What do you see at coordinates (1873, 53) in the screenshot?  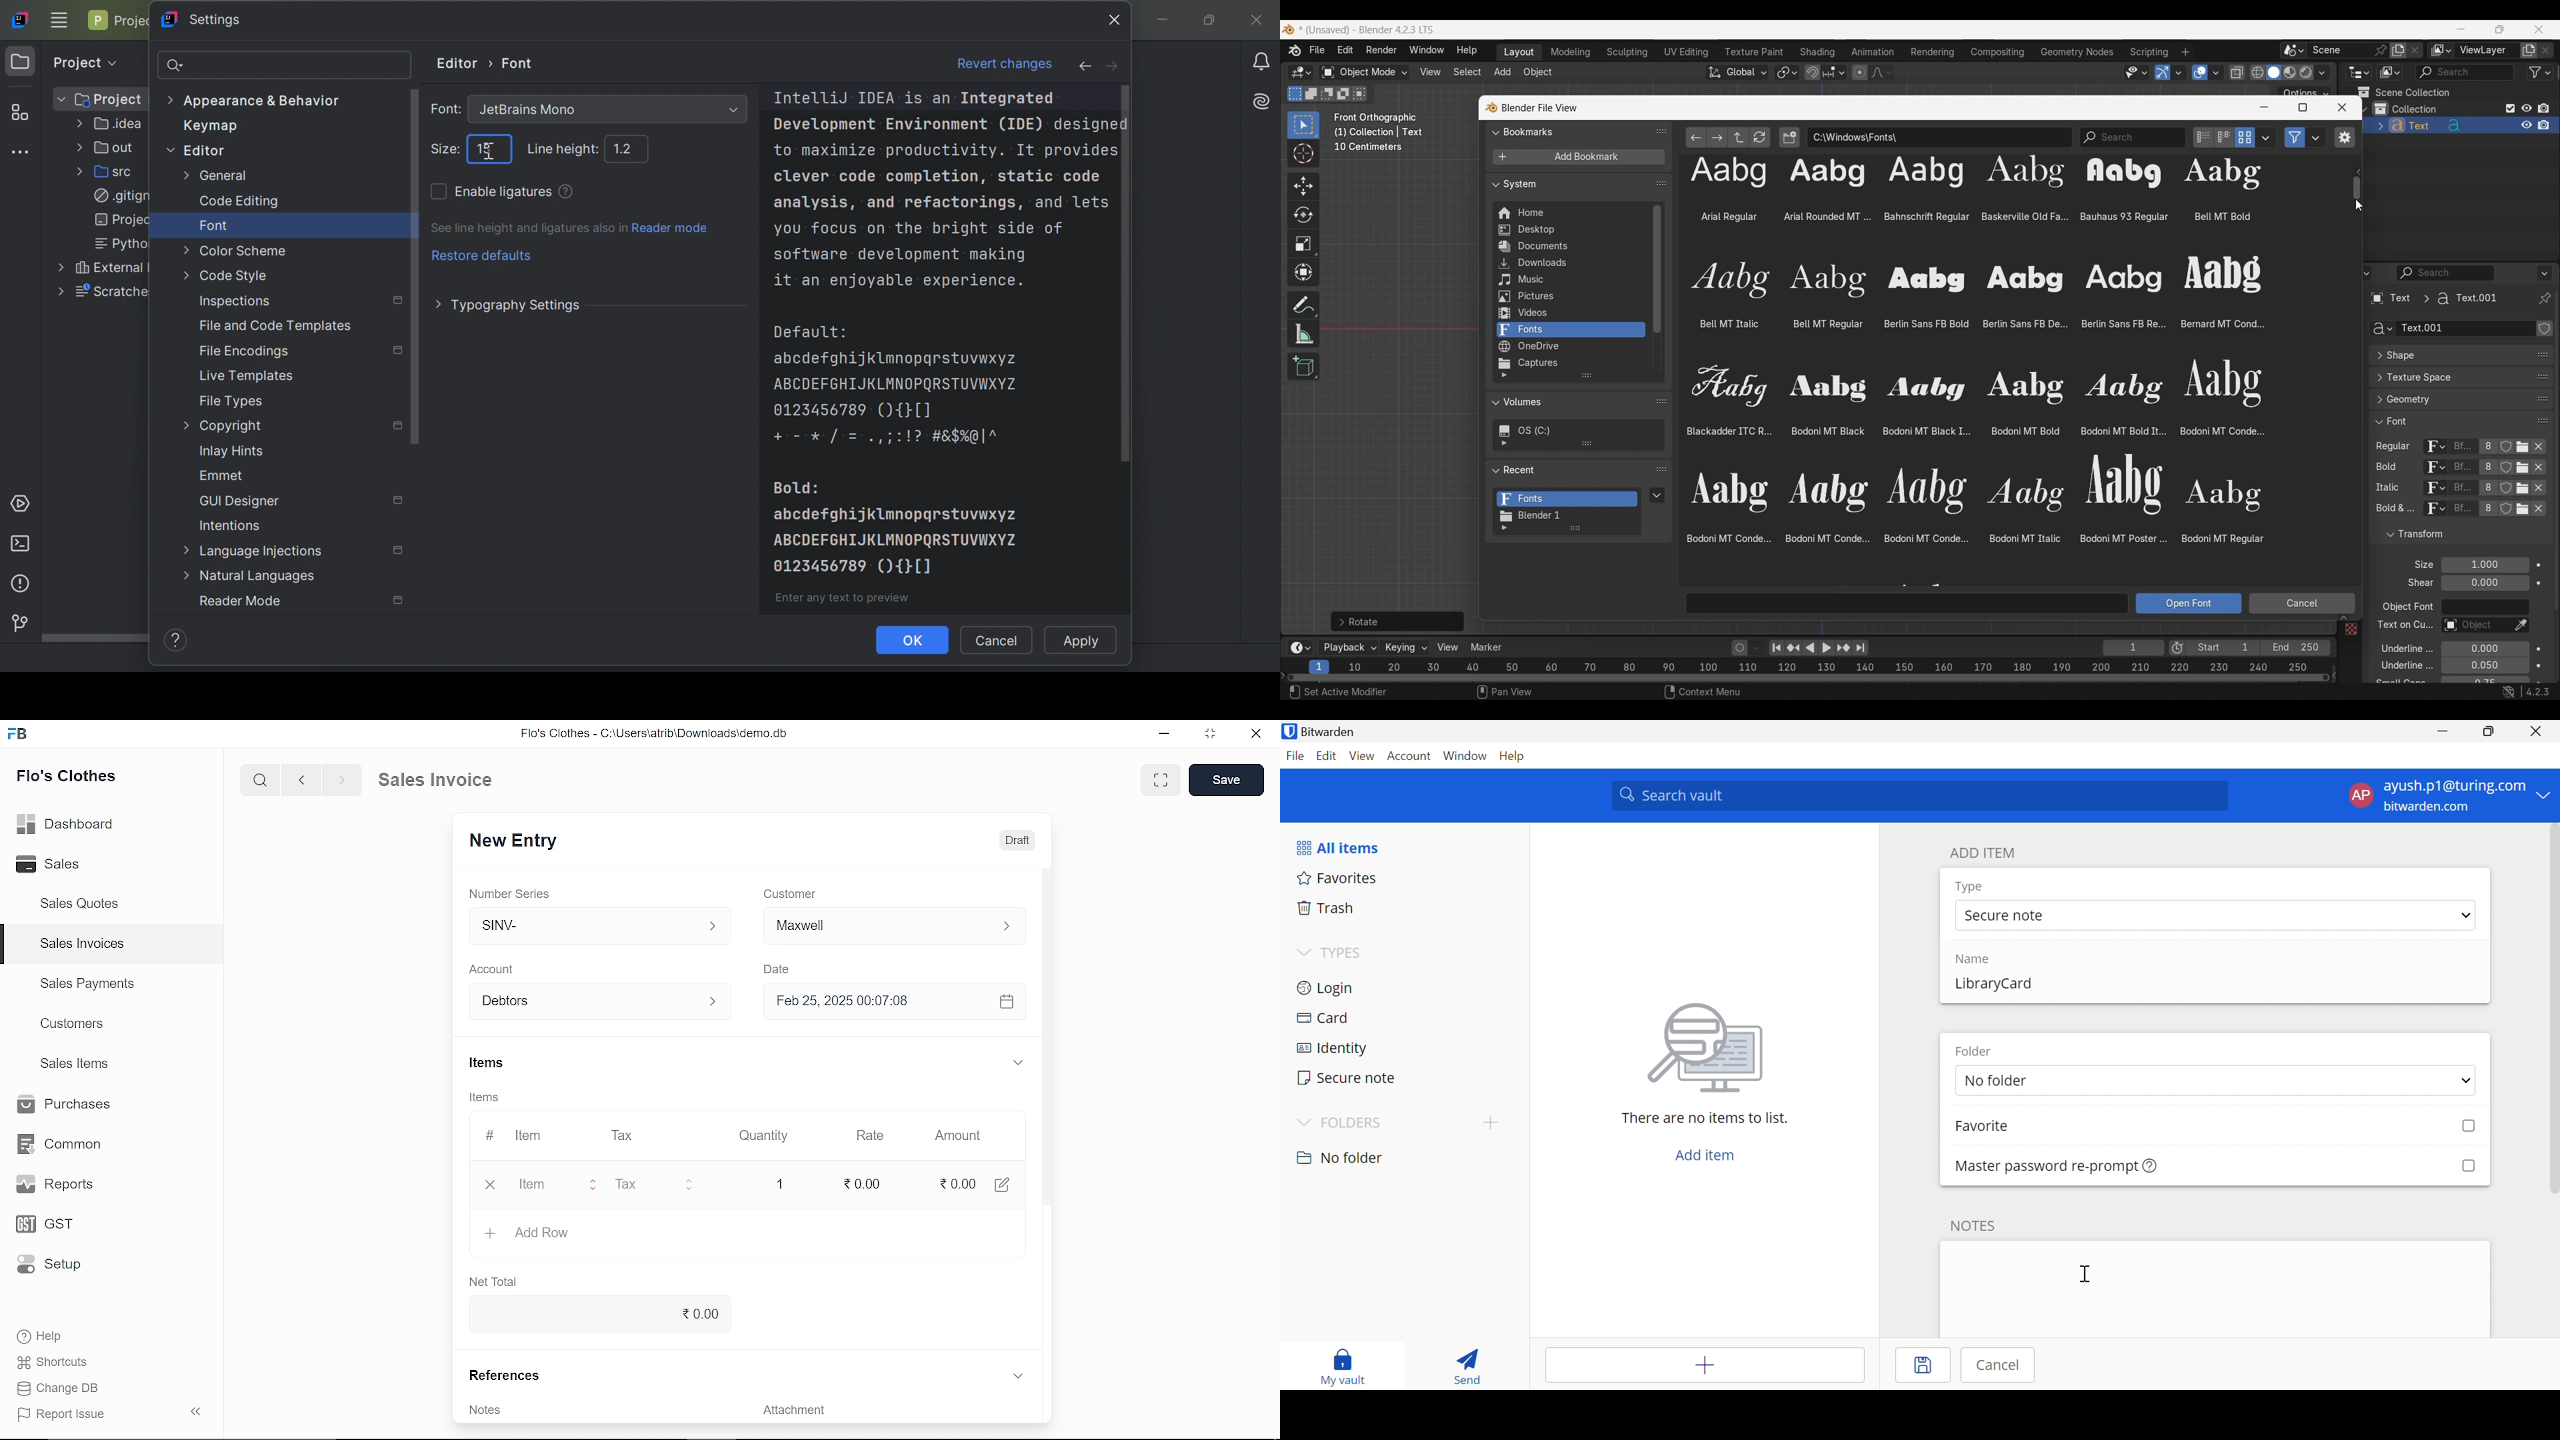 I see `Animation workspace` at bounding box center [1873, 53].